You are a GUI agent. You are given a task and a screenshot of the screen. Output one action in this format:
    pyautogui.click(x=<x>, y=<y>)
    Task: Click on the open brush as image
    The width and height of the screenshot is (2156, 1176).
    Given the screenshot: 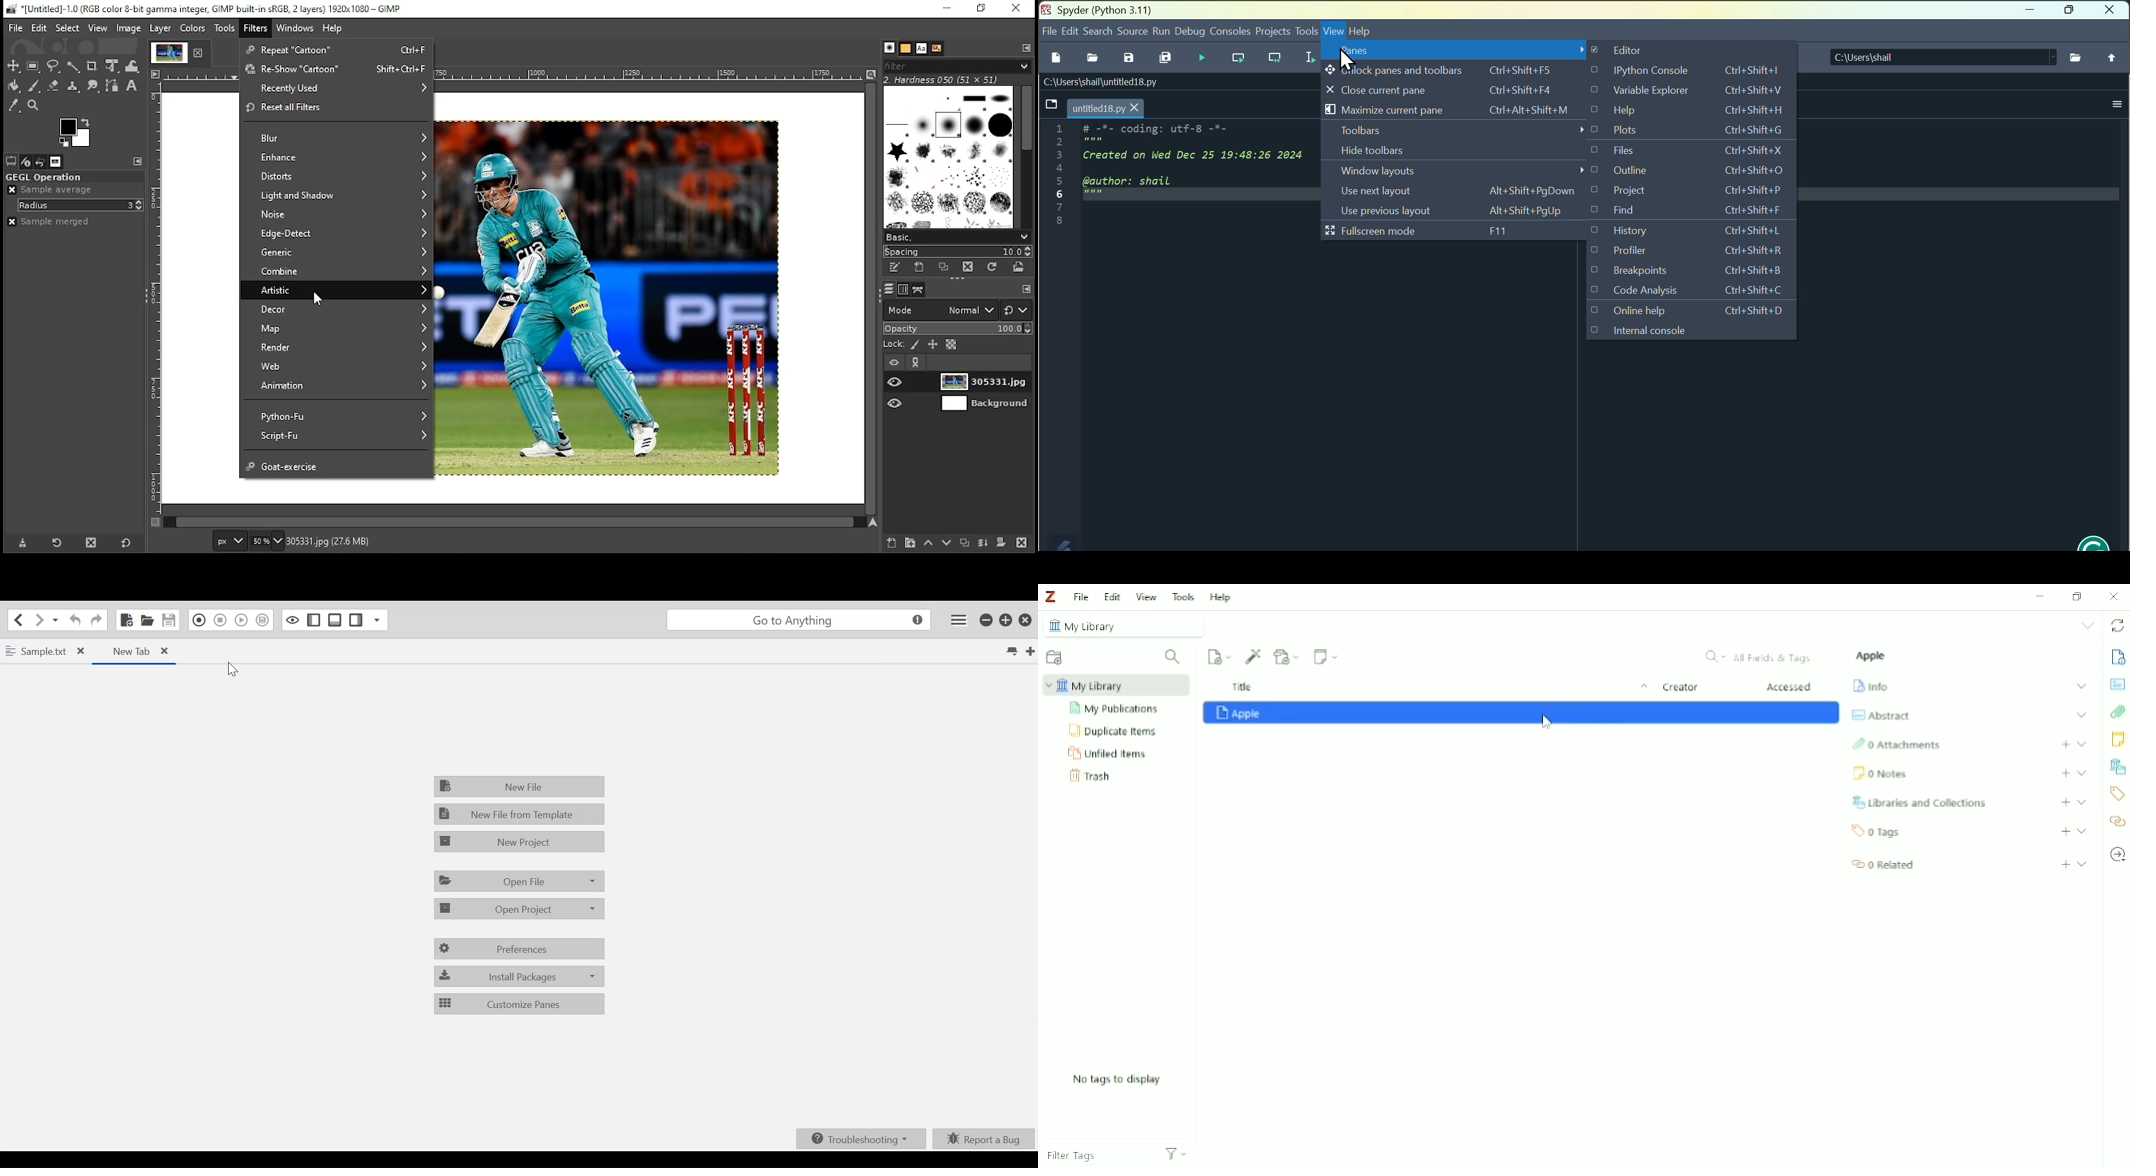 What is the action you would take?
    pyautogui.click(x=1020, y=267)
    